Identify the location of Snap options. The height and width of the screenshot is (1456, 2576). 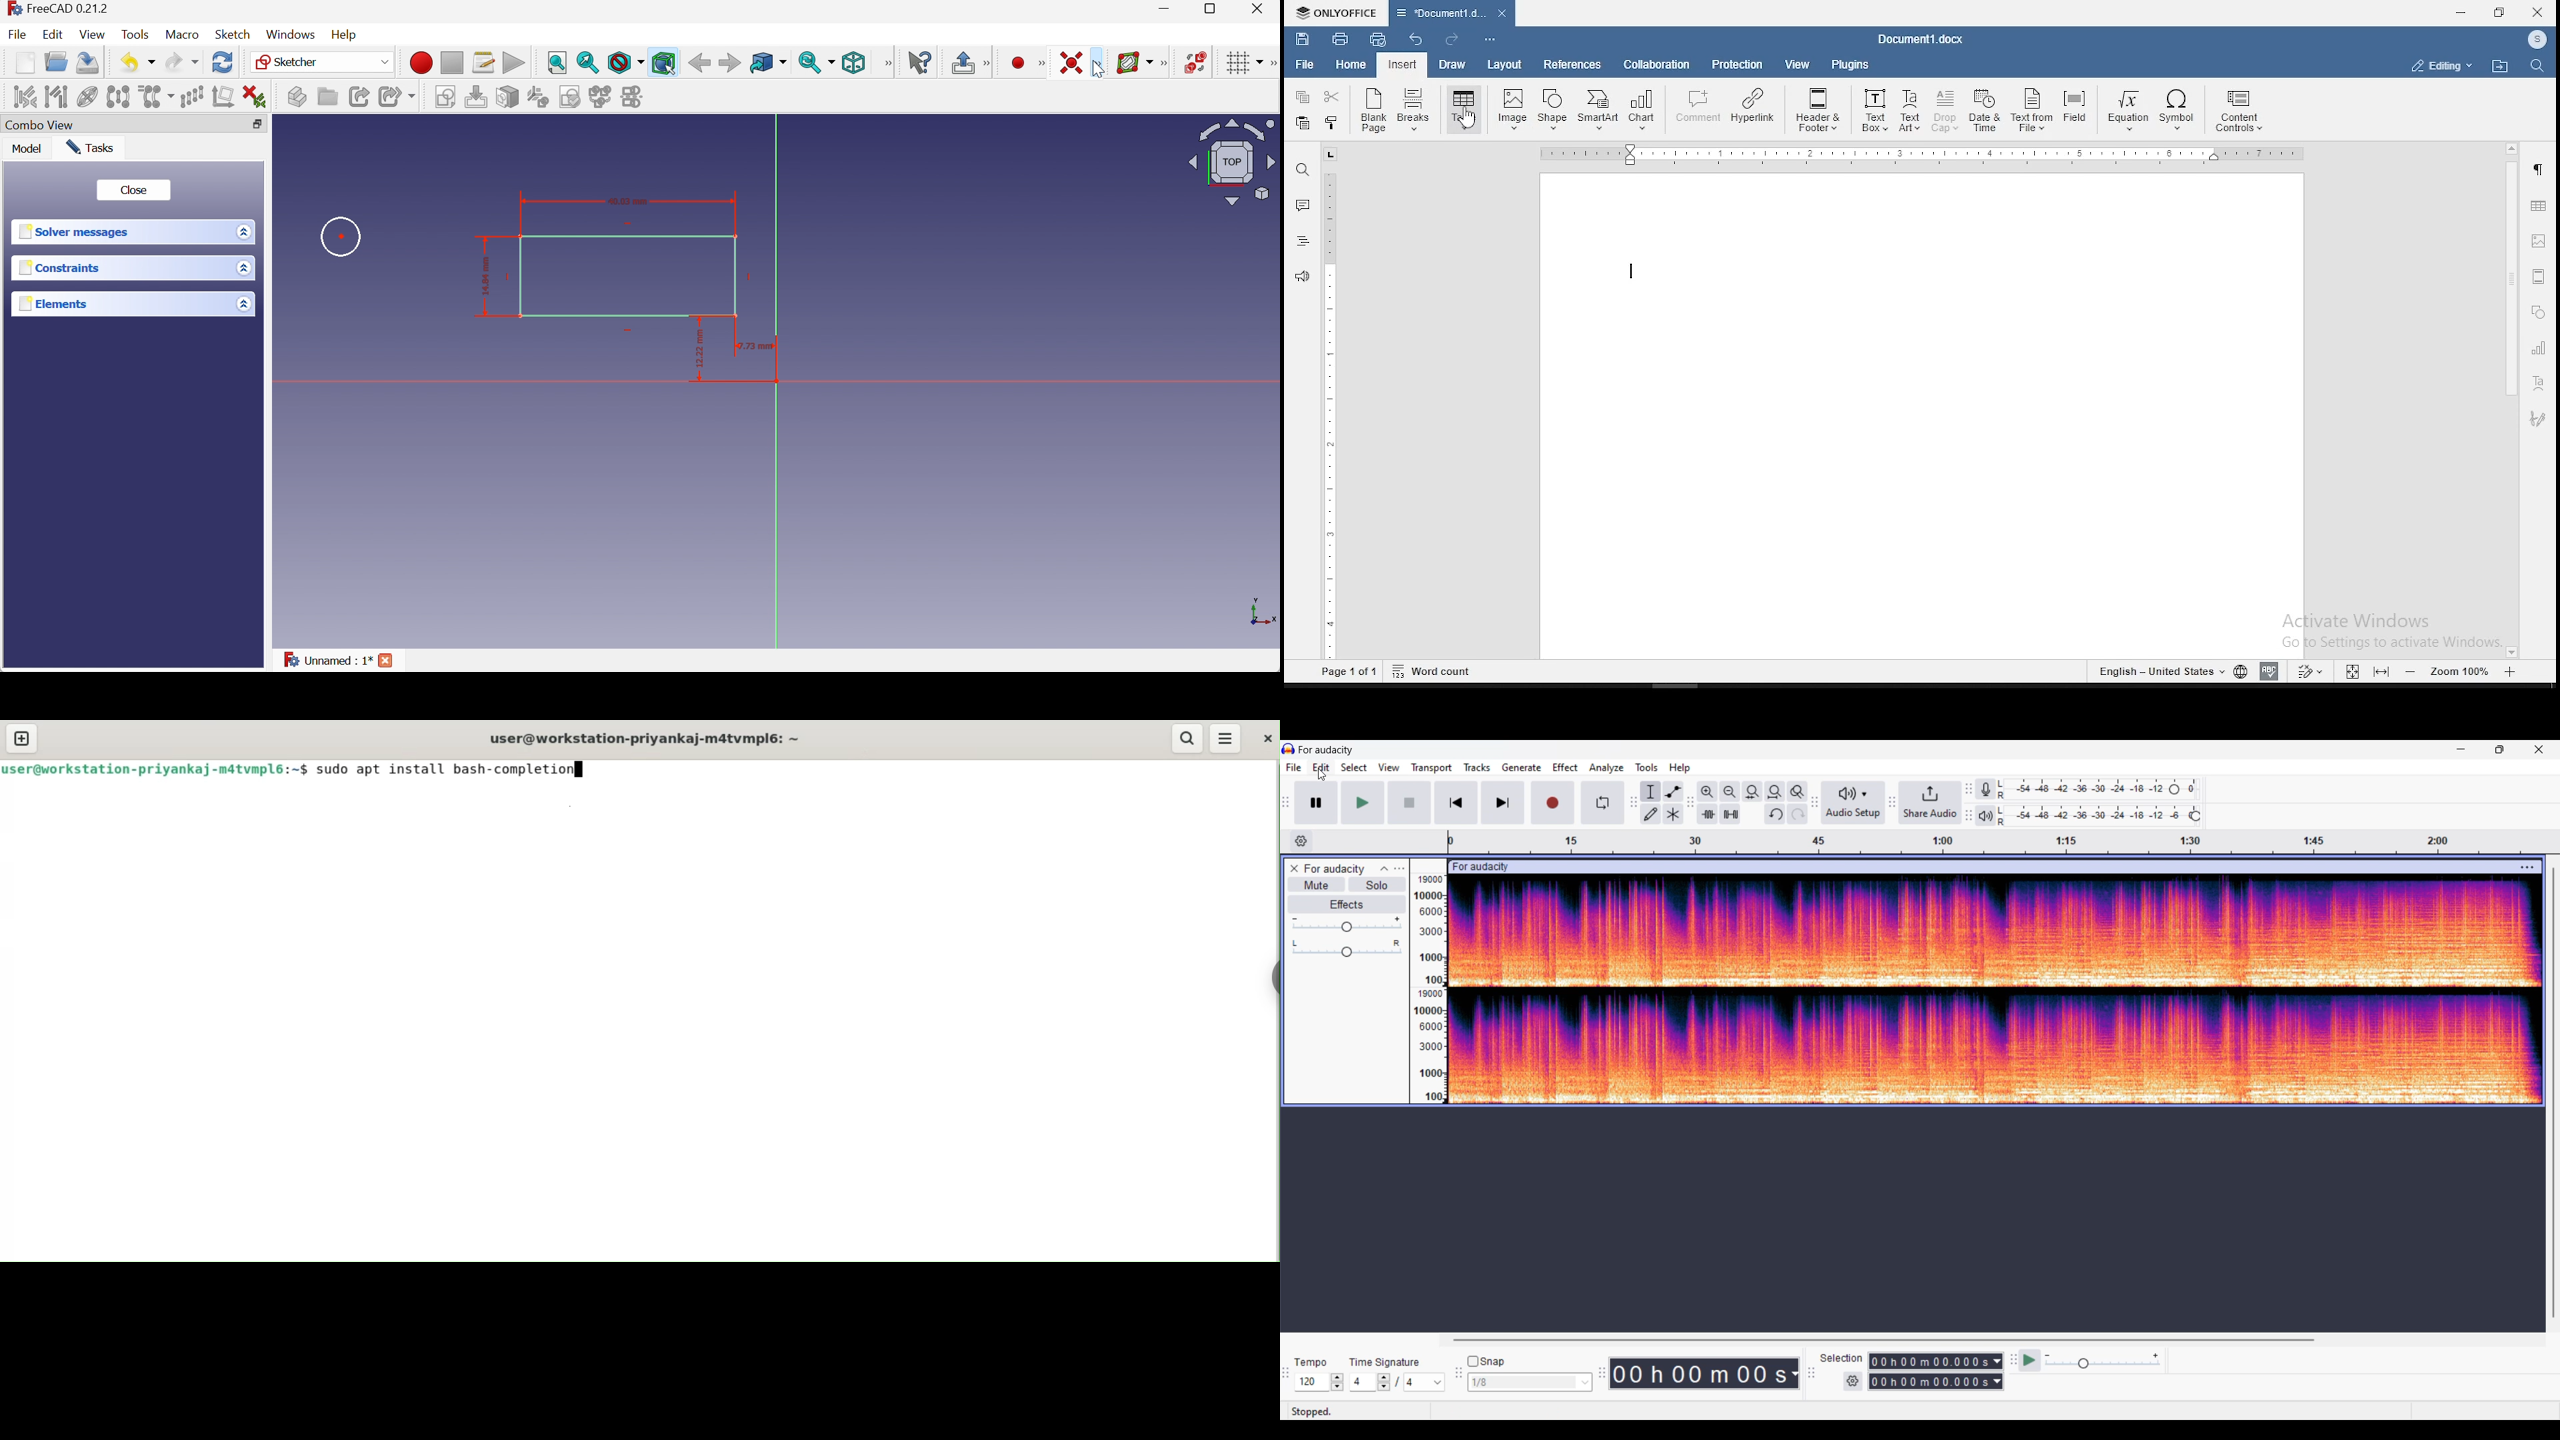
(1530, 1382).